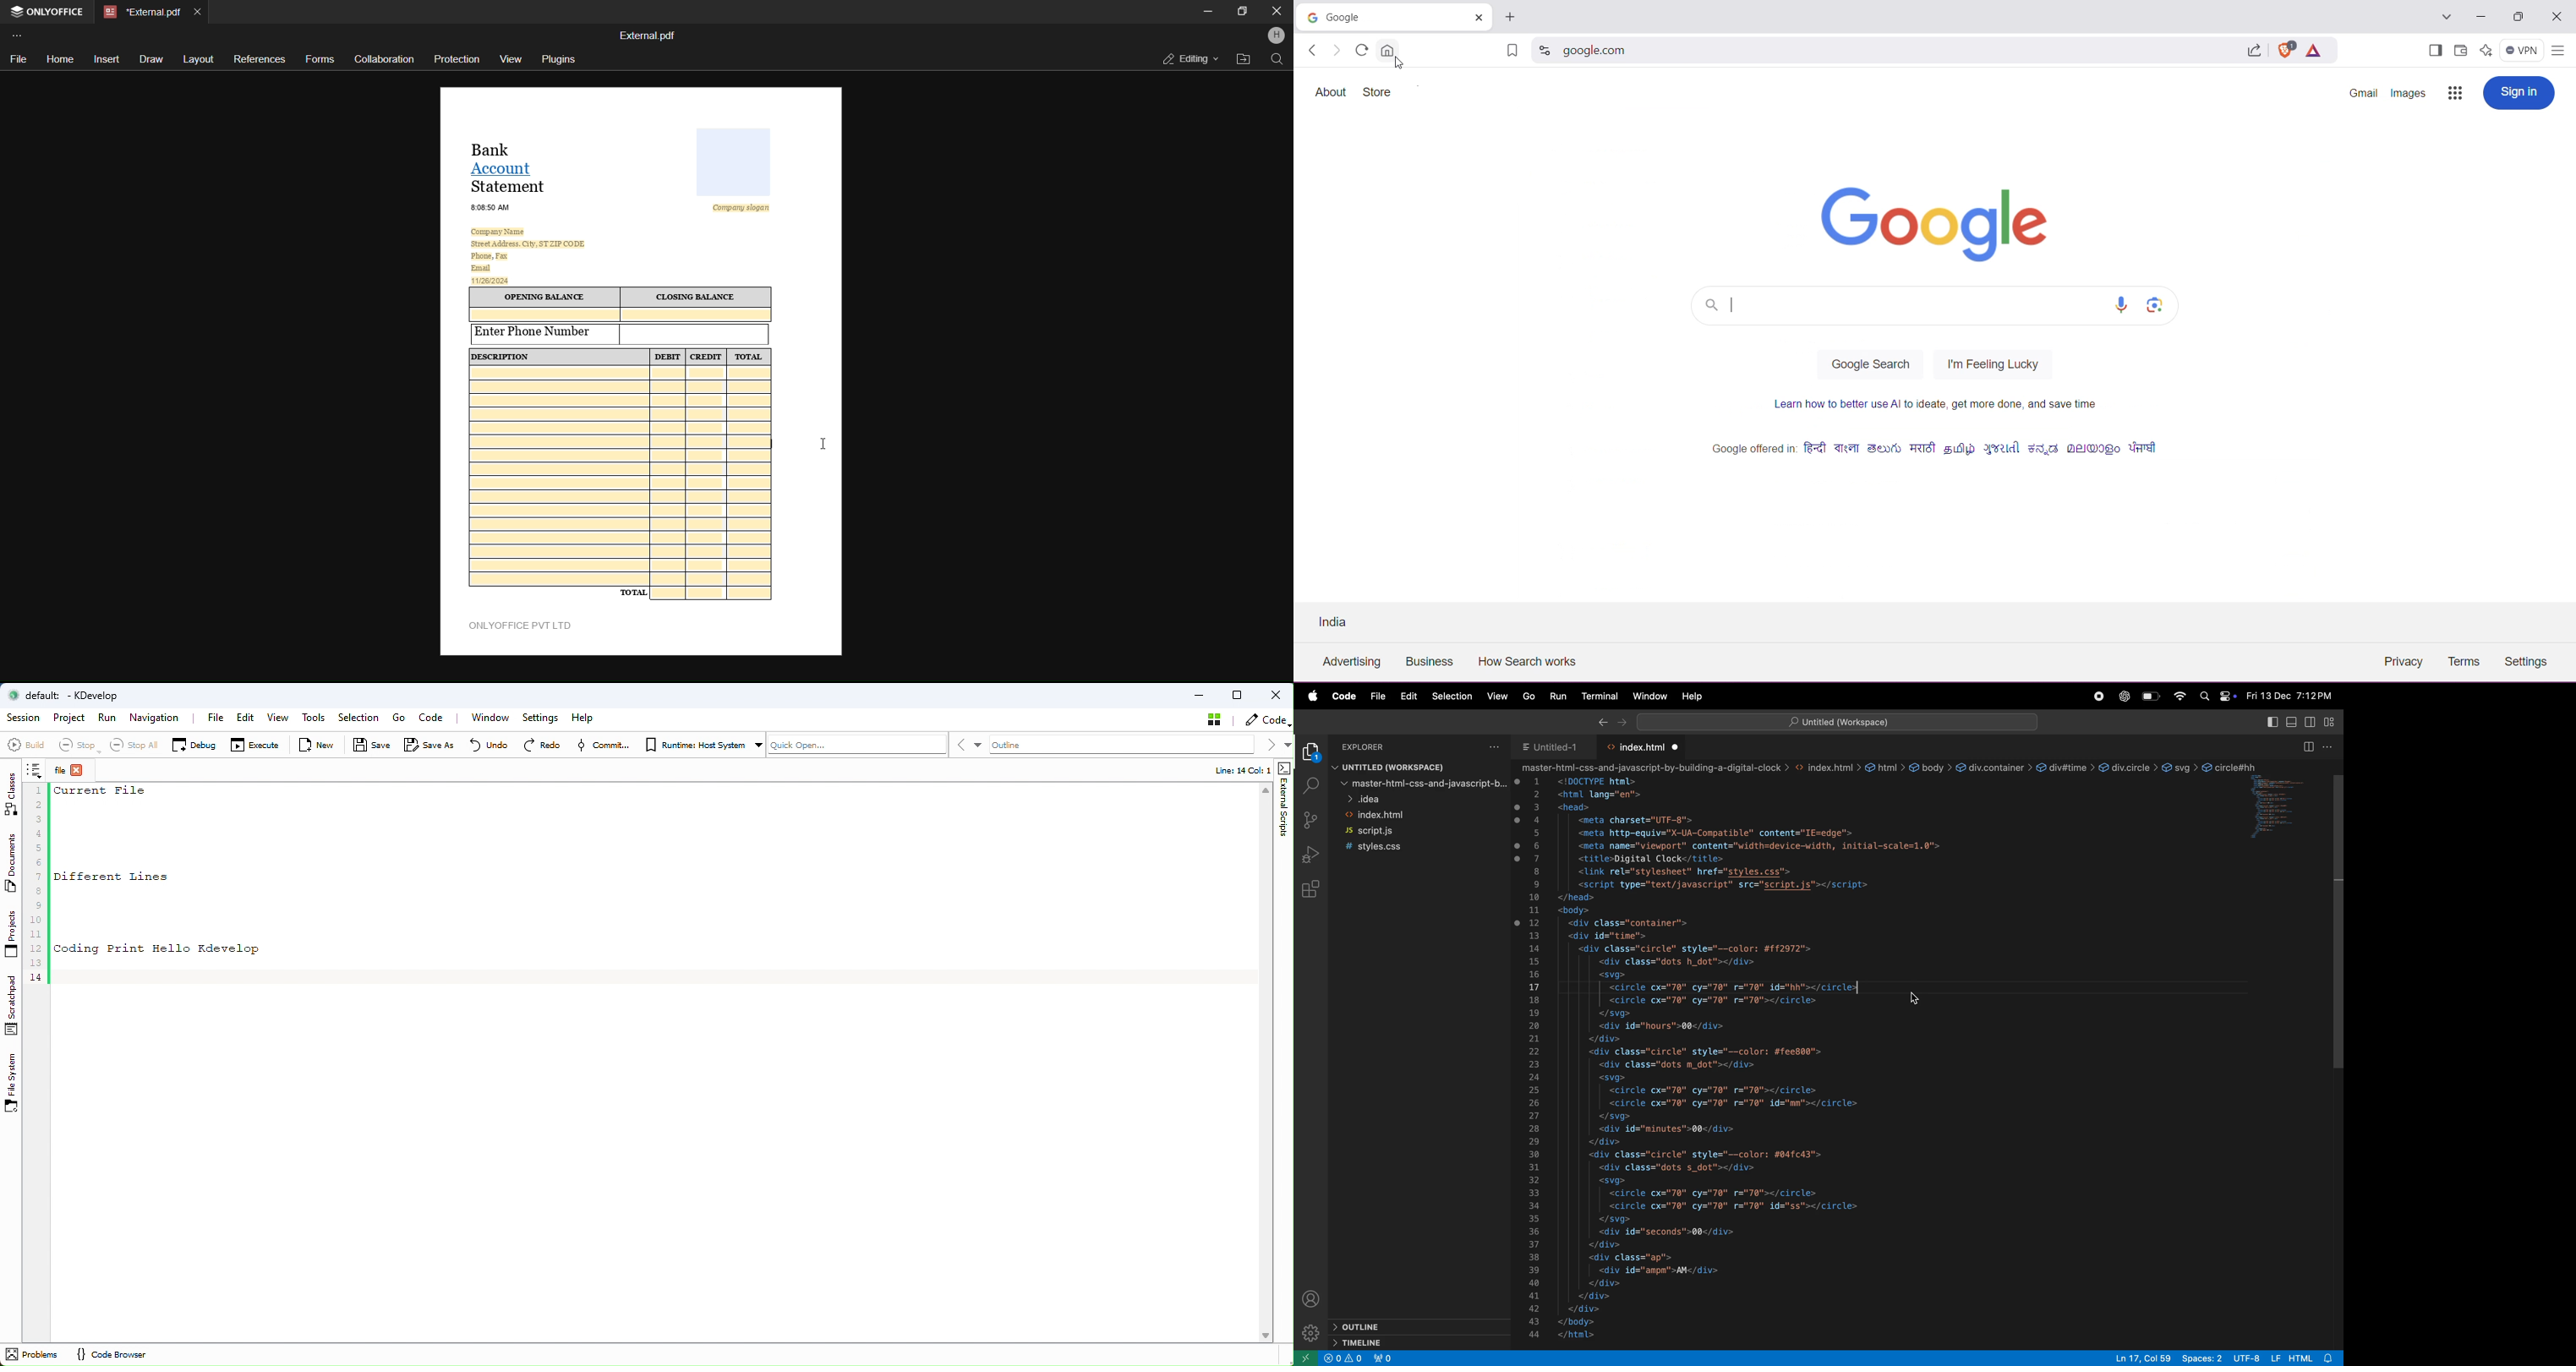 The width and height of the screenshot is (2576, 1372). What do you see at coordinates (1208, 11) in the screenshot?
I see `minimize` at bounding box center [1208, 11].